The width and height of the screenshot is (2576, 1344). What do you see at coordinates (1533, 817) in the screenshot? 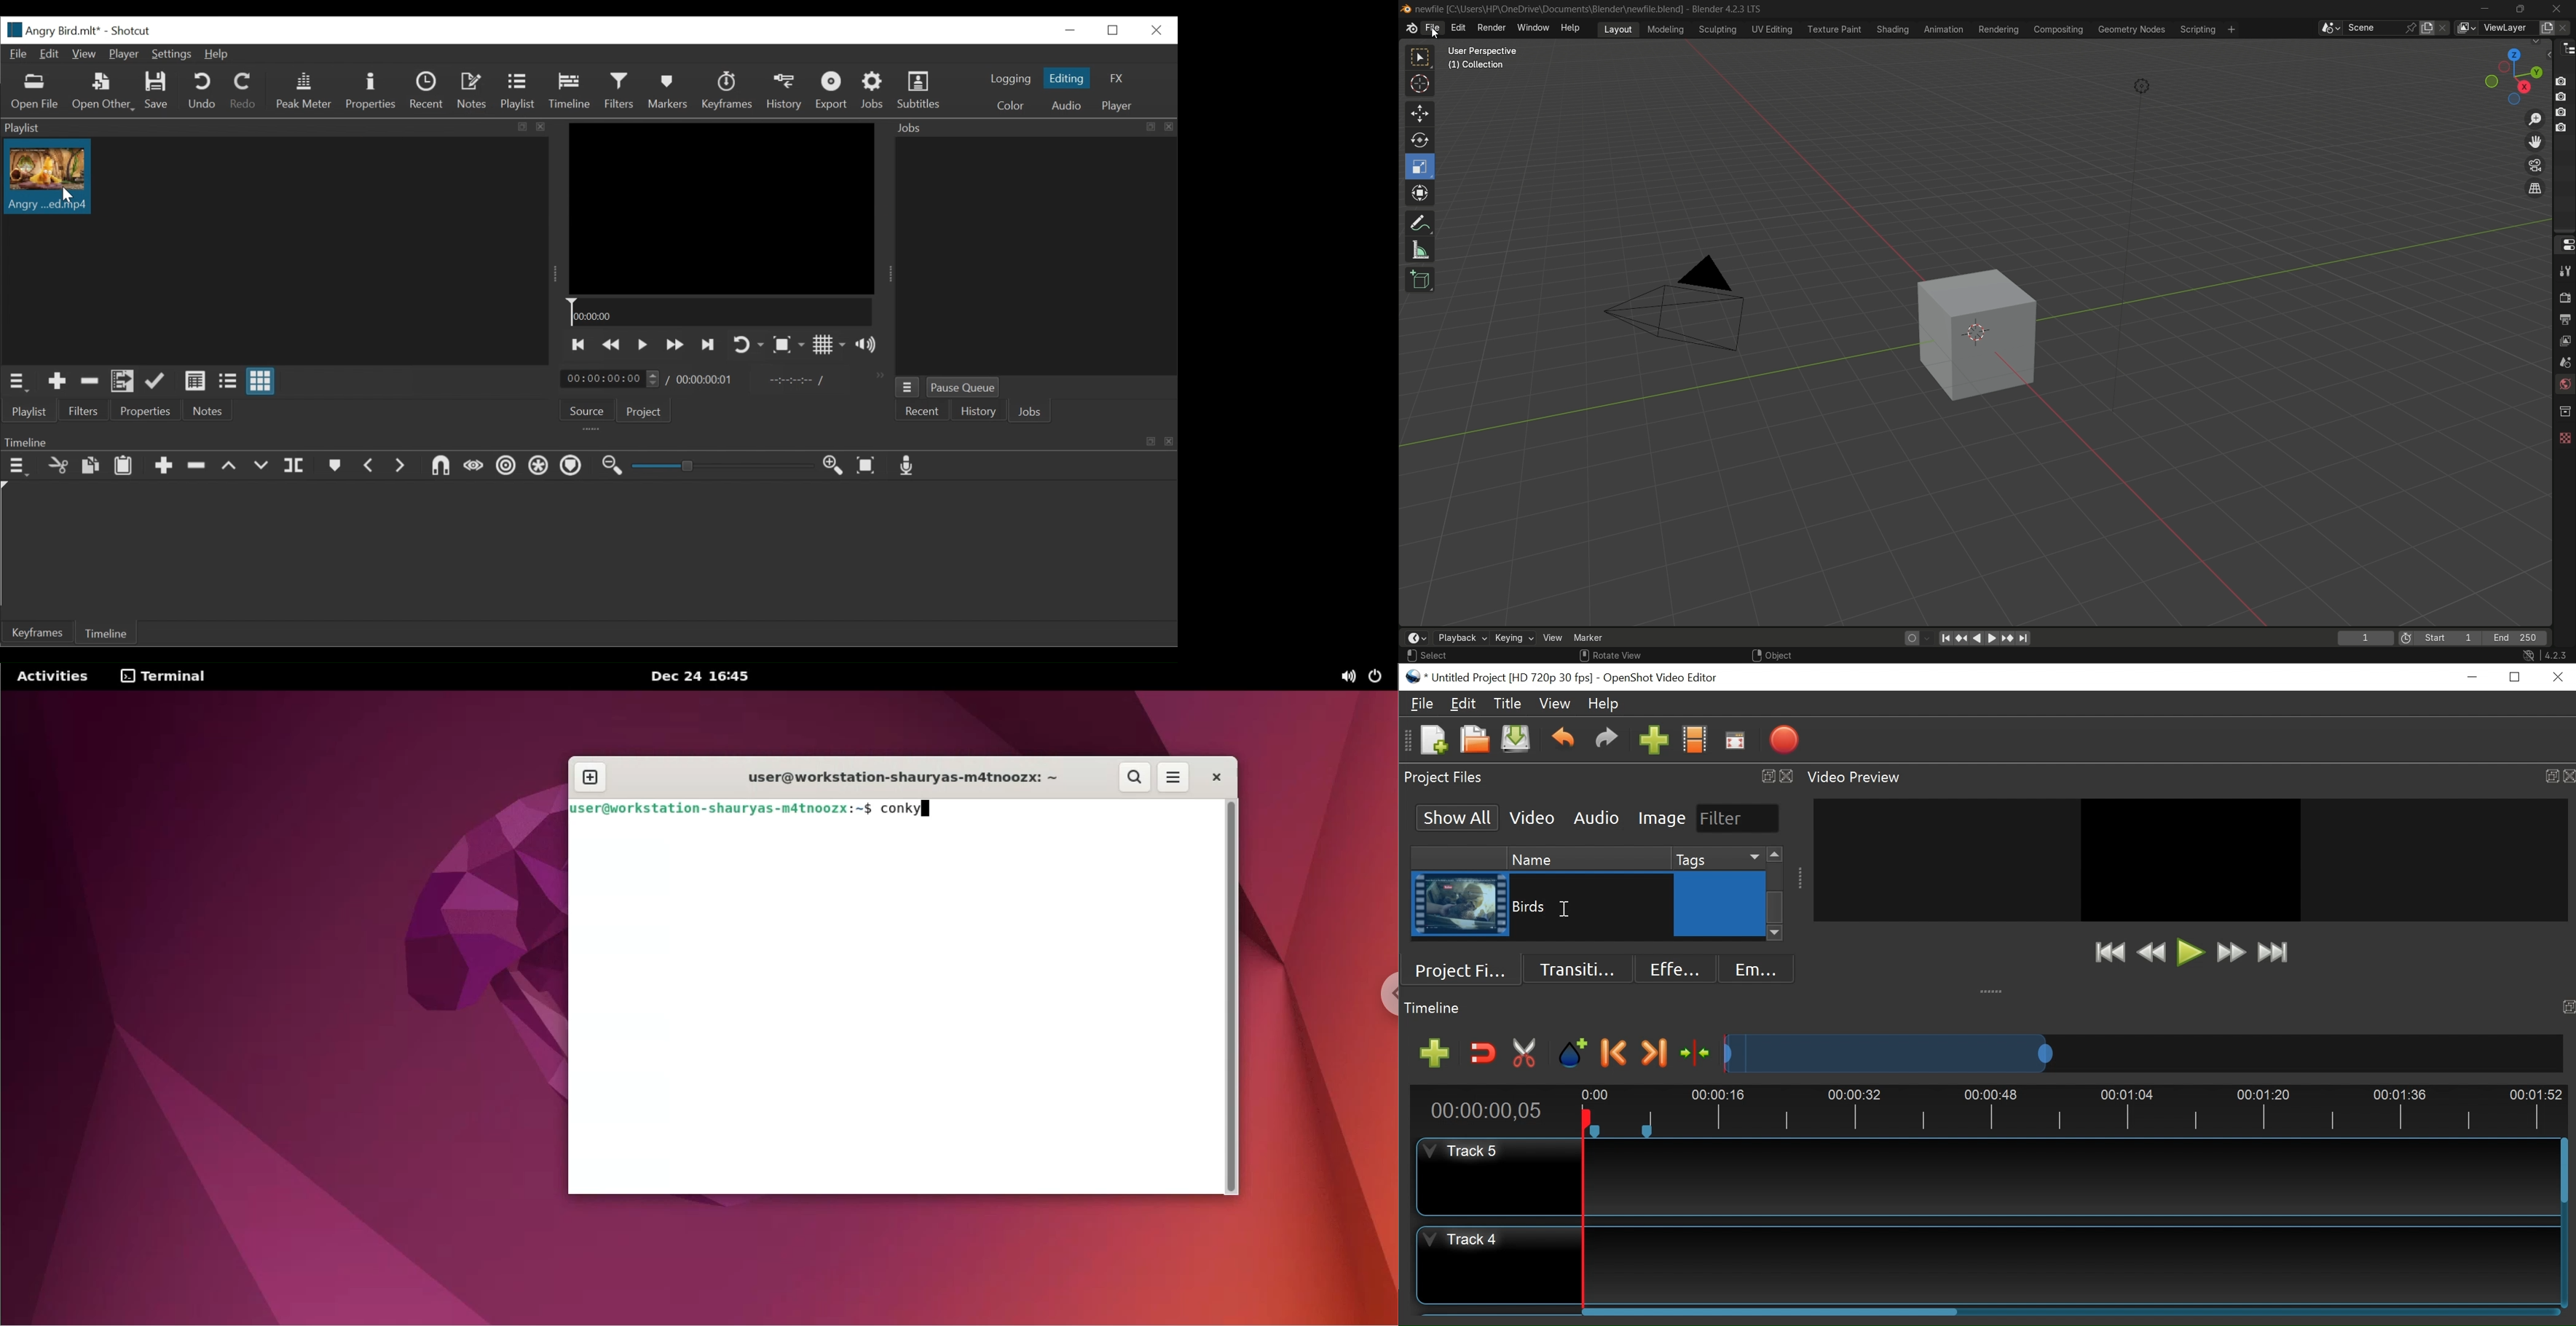
I see `Video` at bounding box center [1533, 817].